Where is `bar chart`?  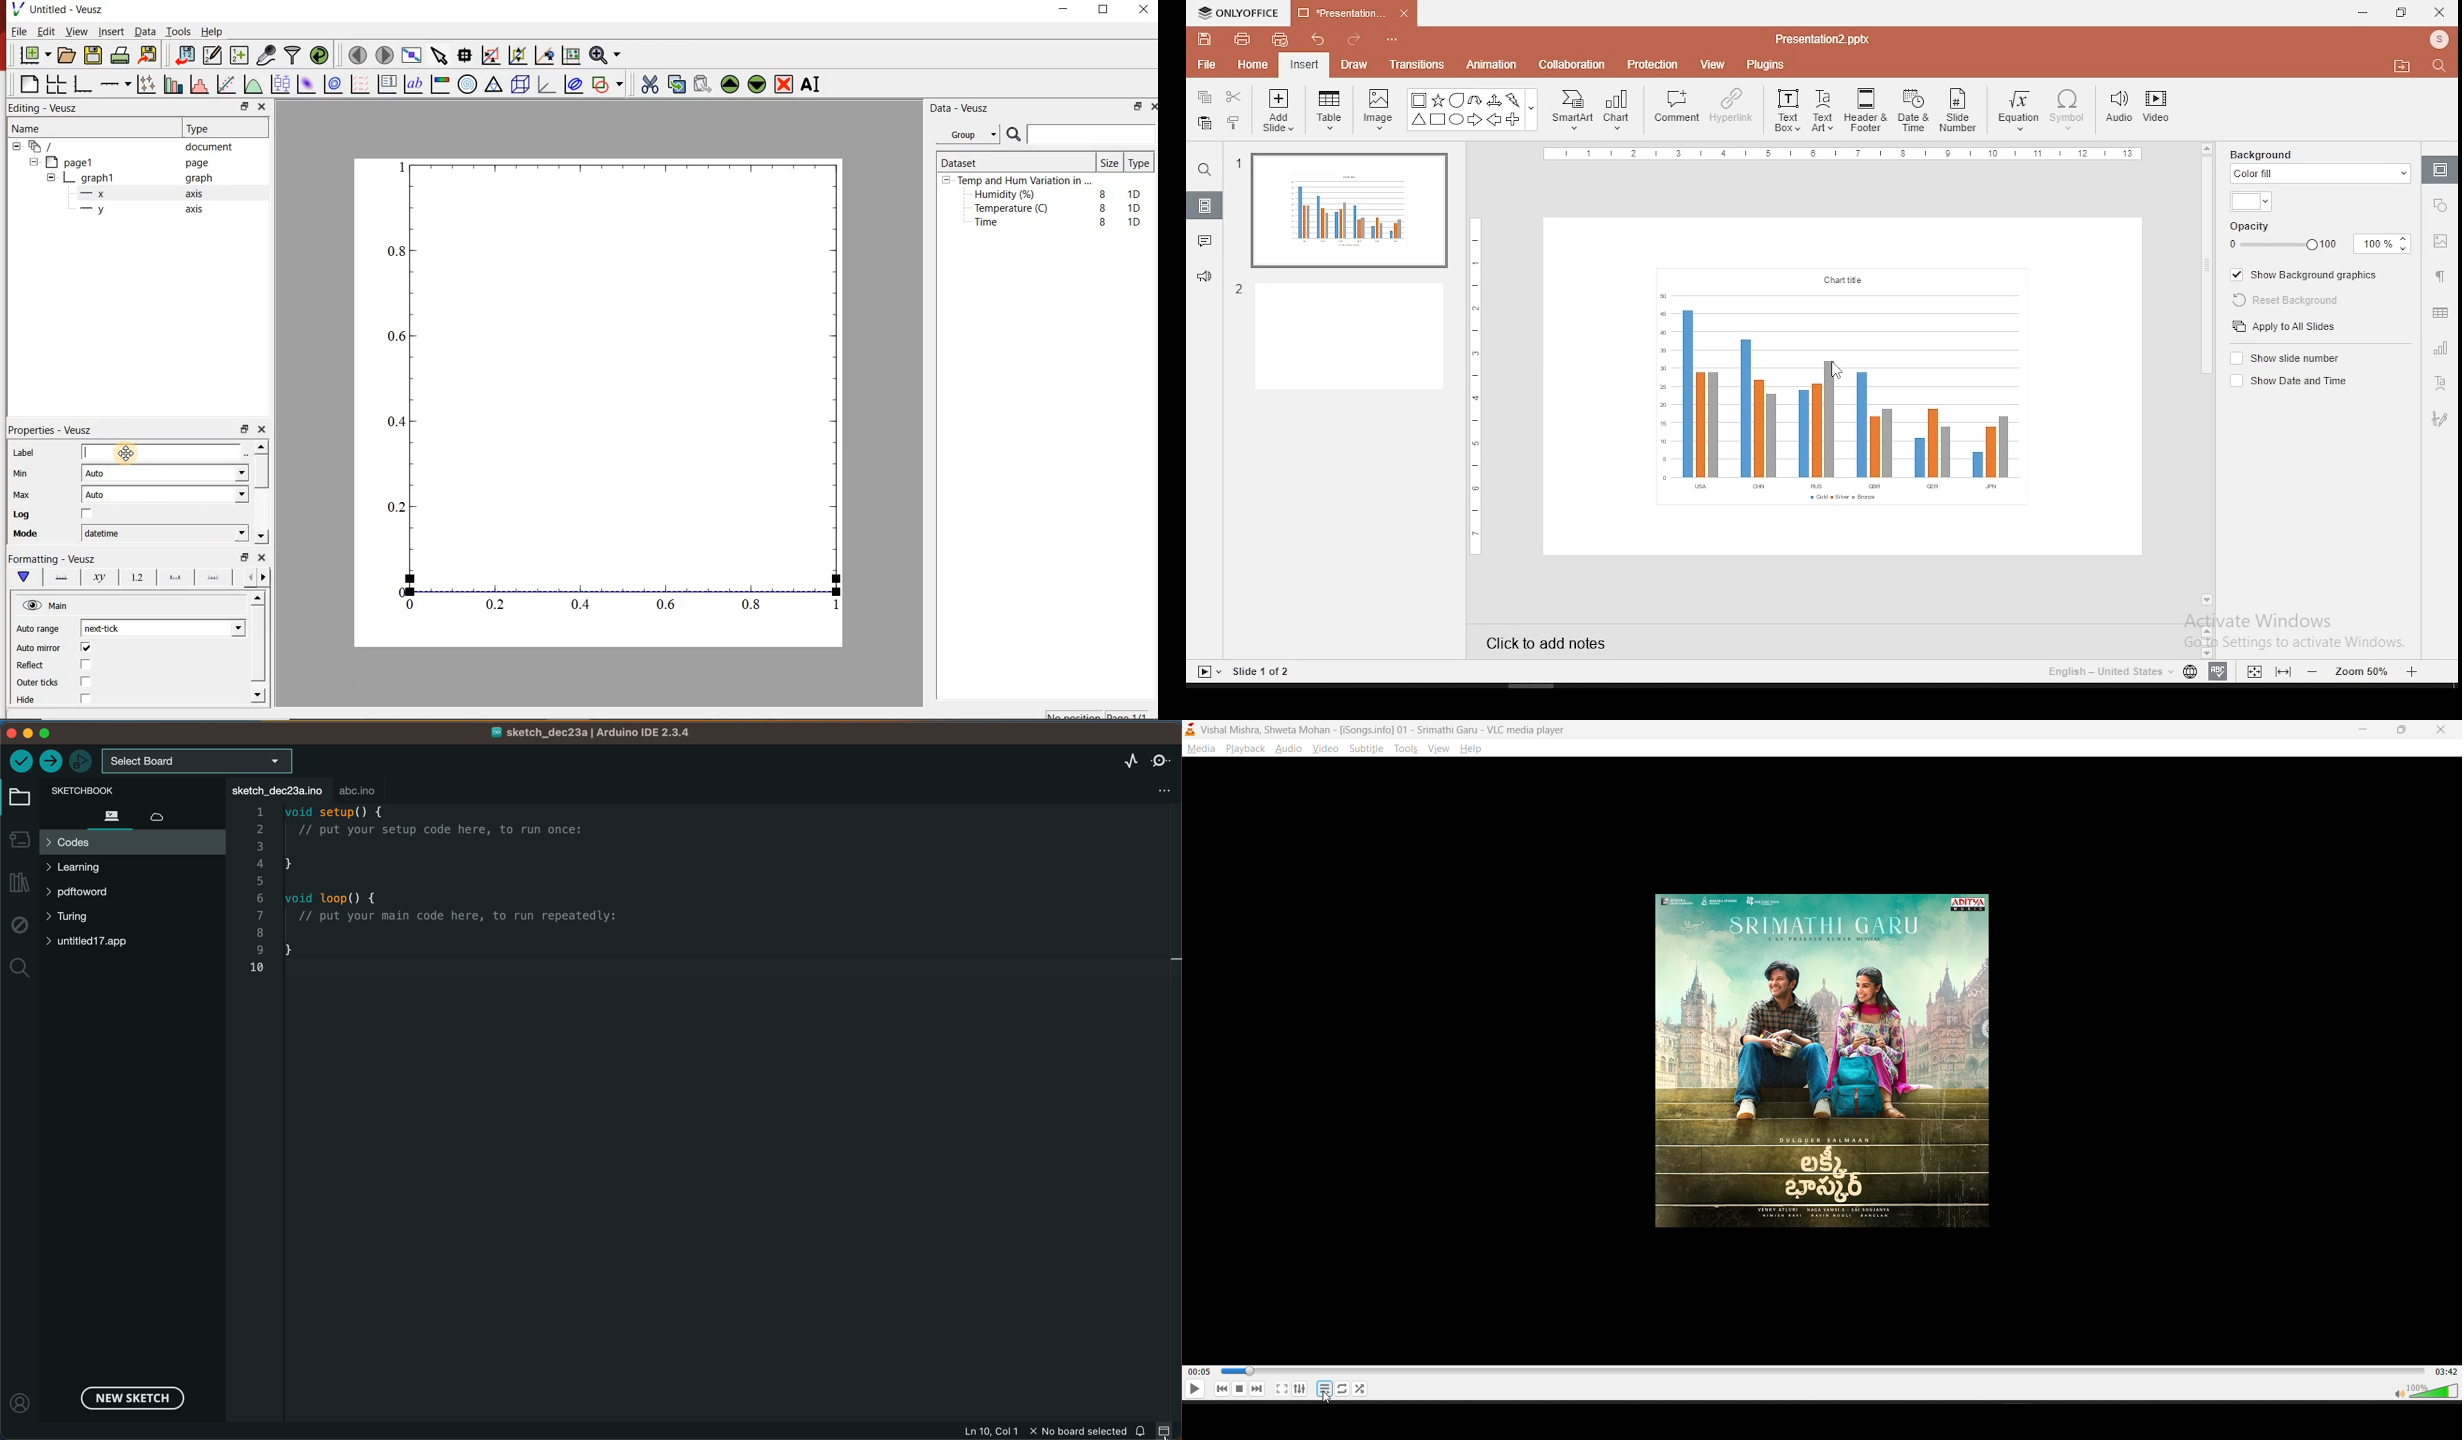 bar chart is located at coordinates (1840, 386).